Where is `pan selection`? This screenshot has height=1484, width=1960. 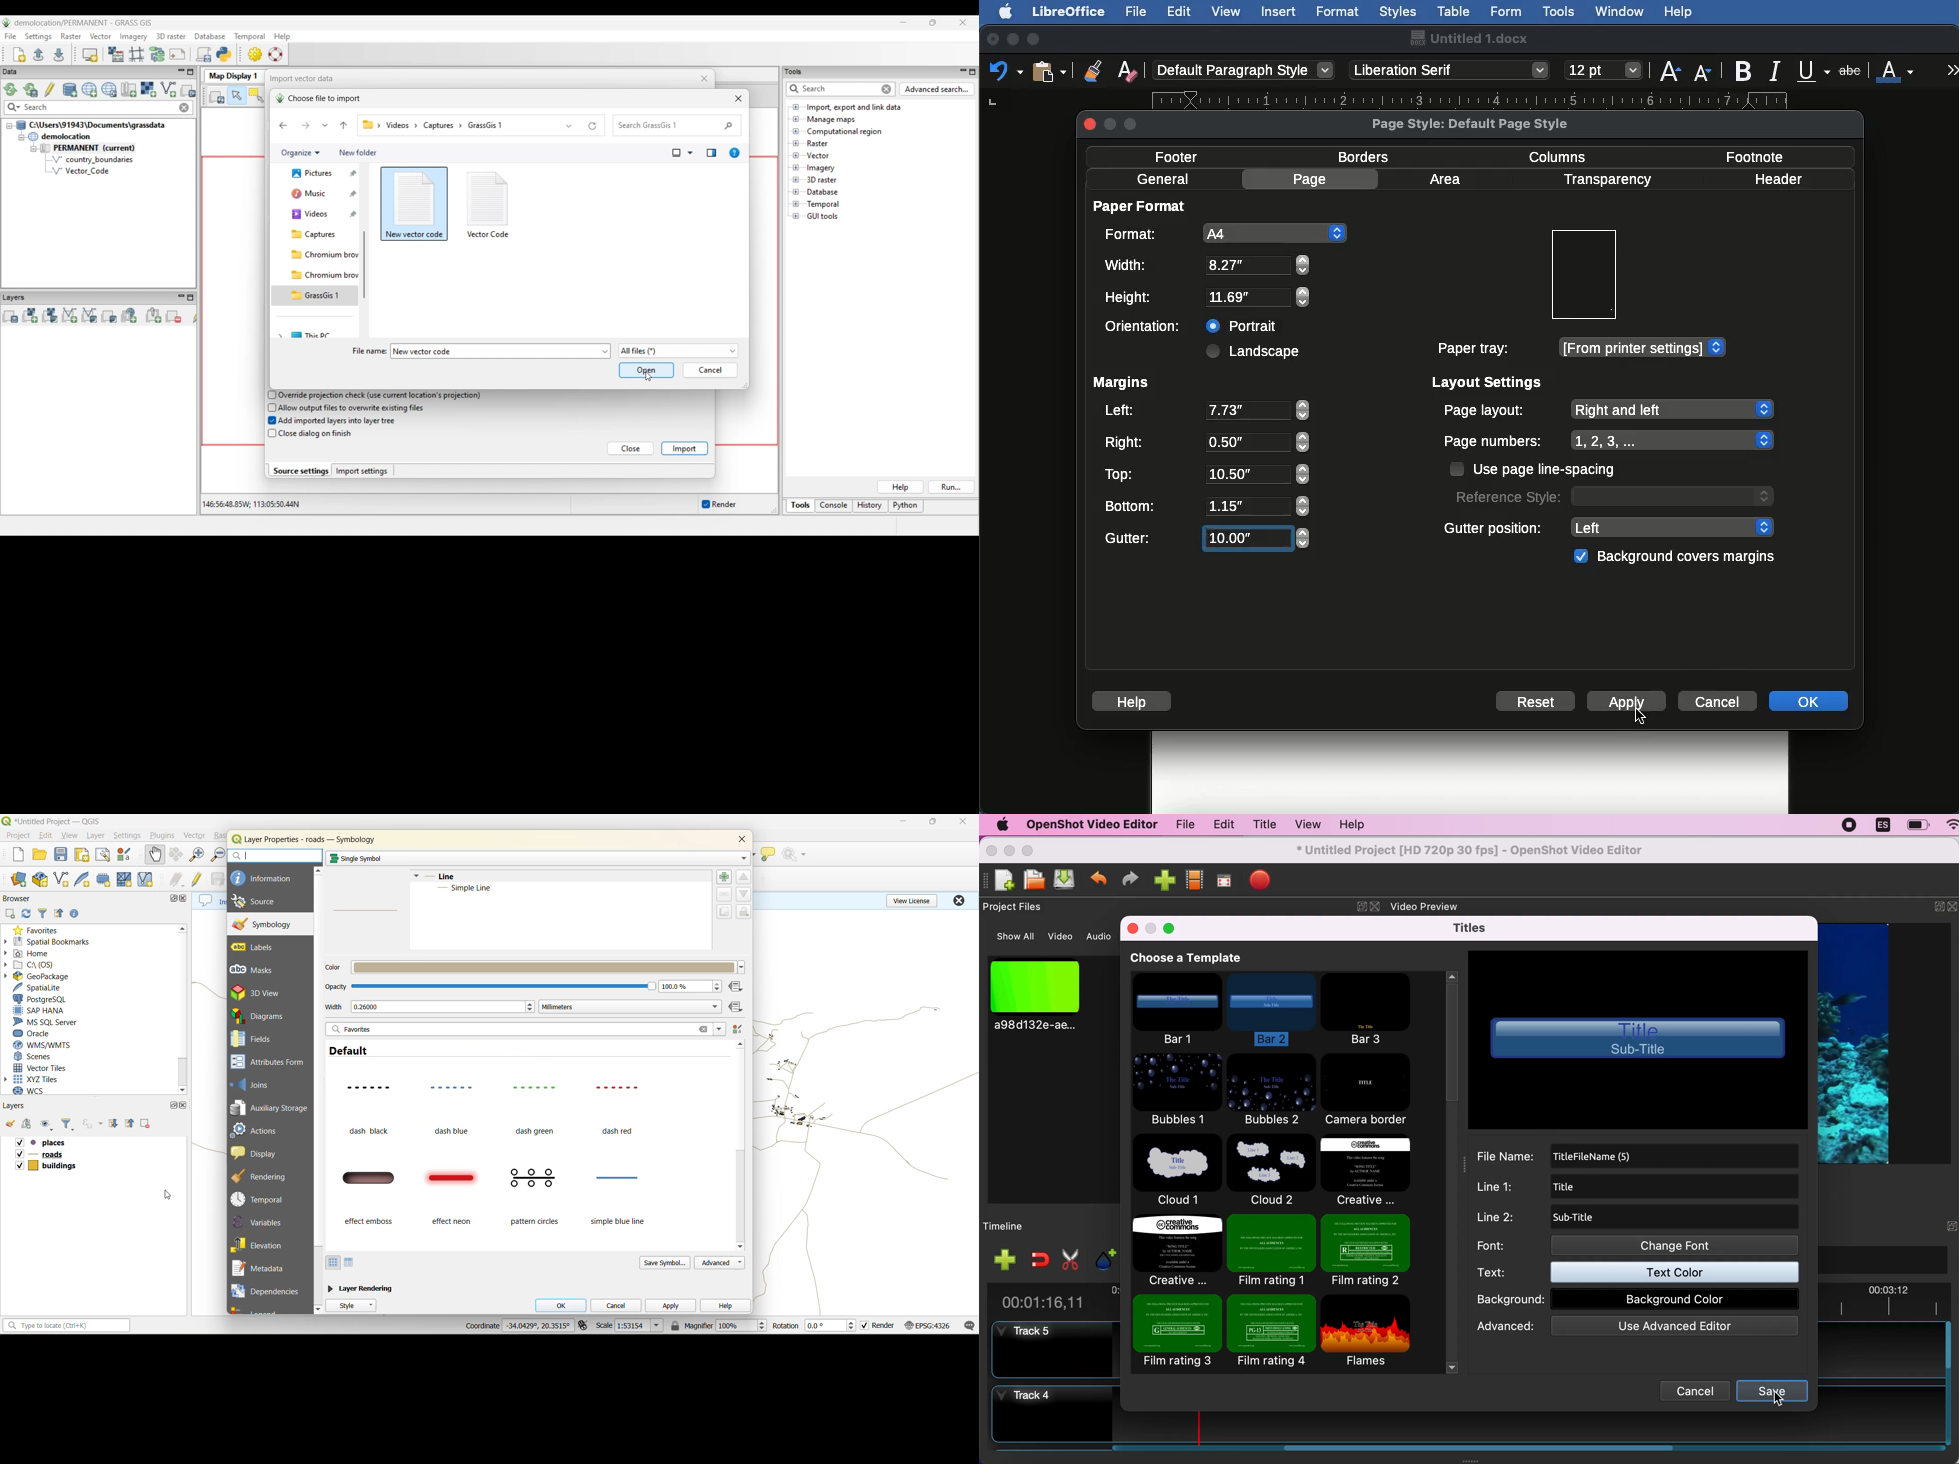
pan selection is located at coordinates (177, 854).